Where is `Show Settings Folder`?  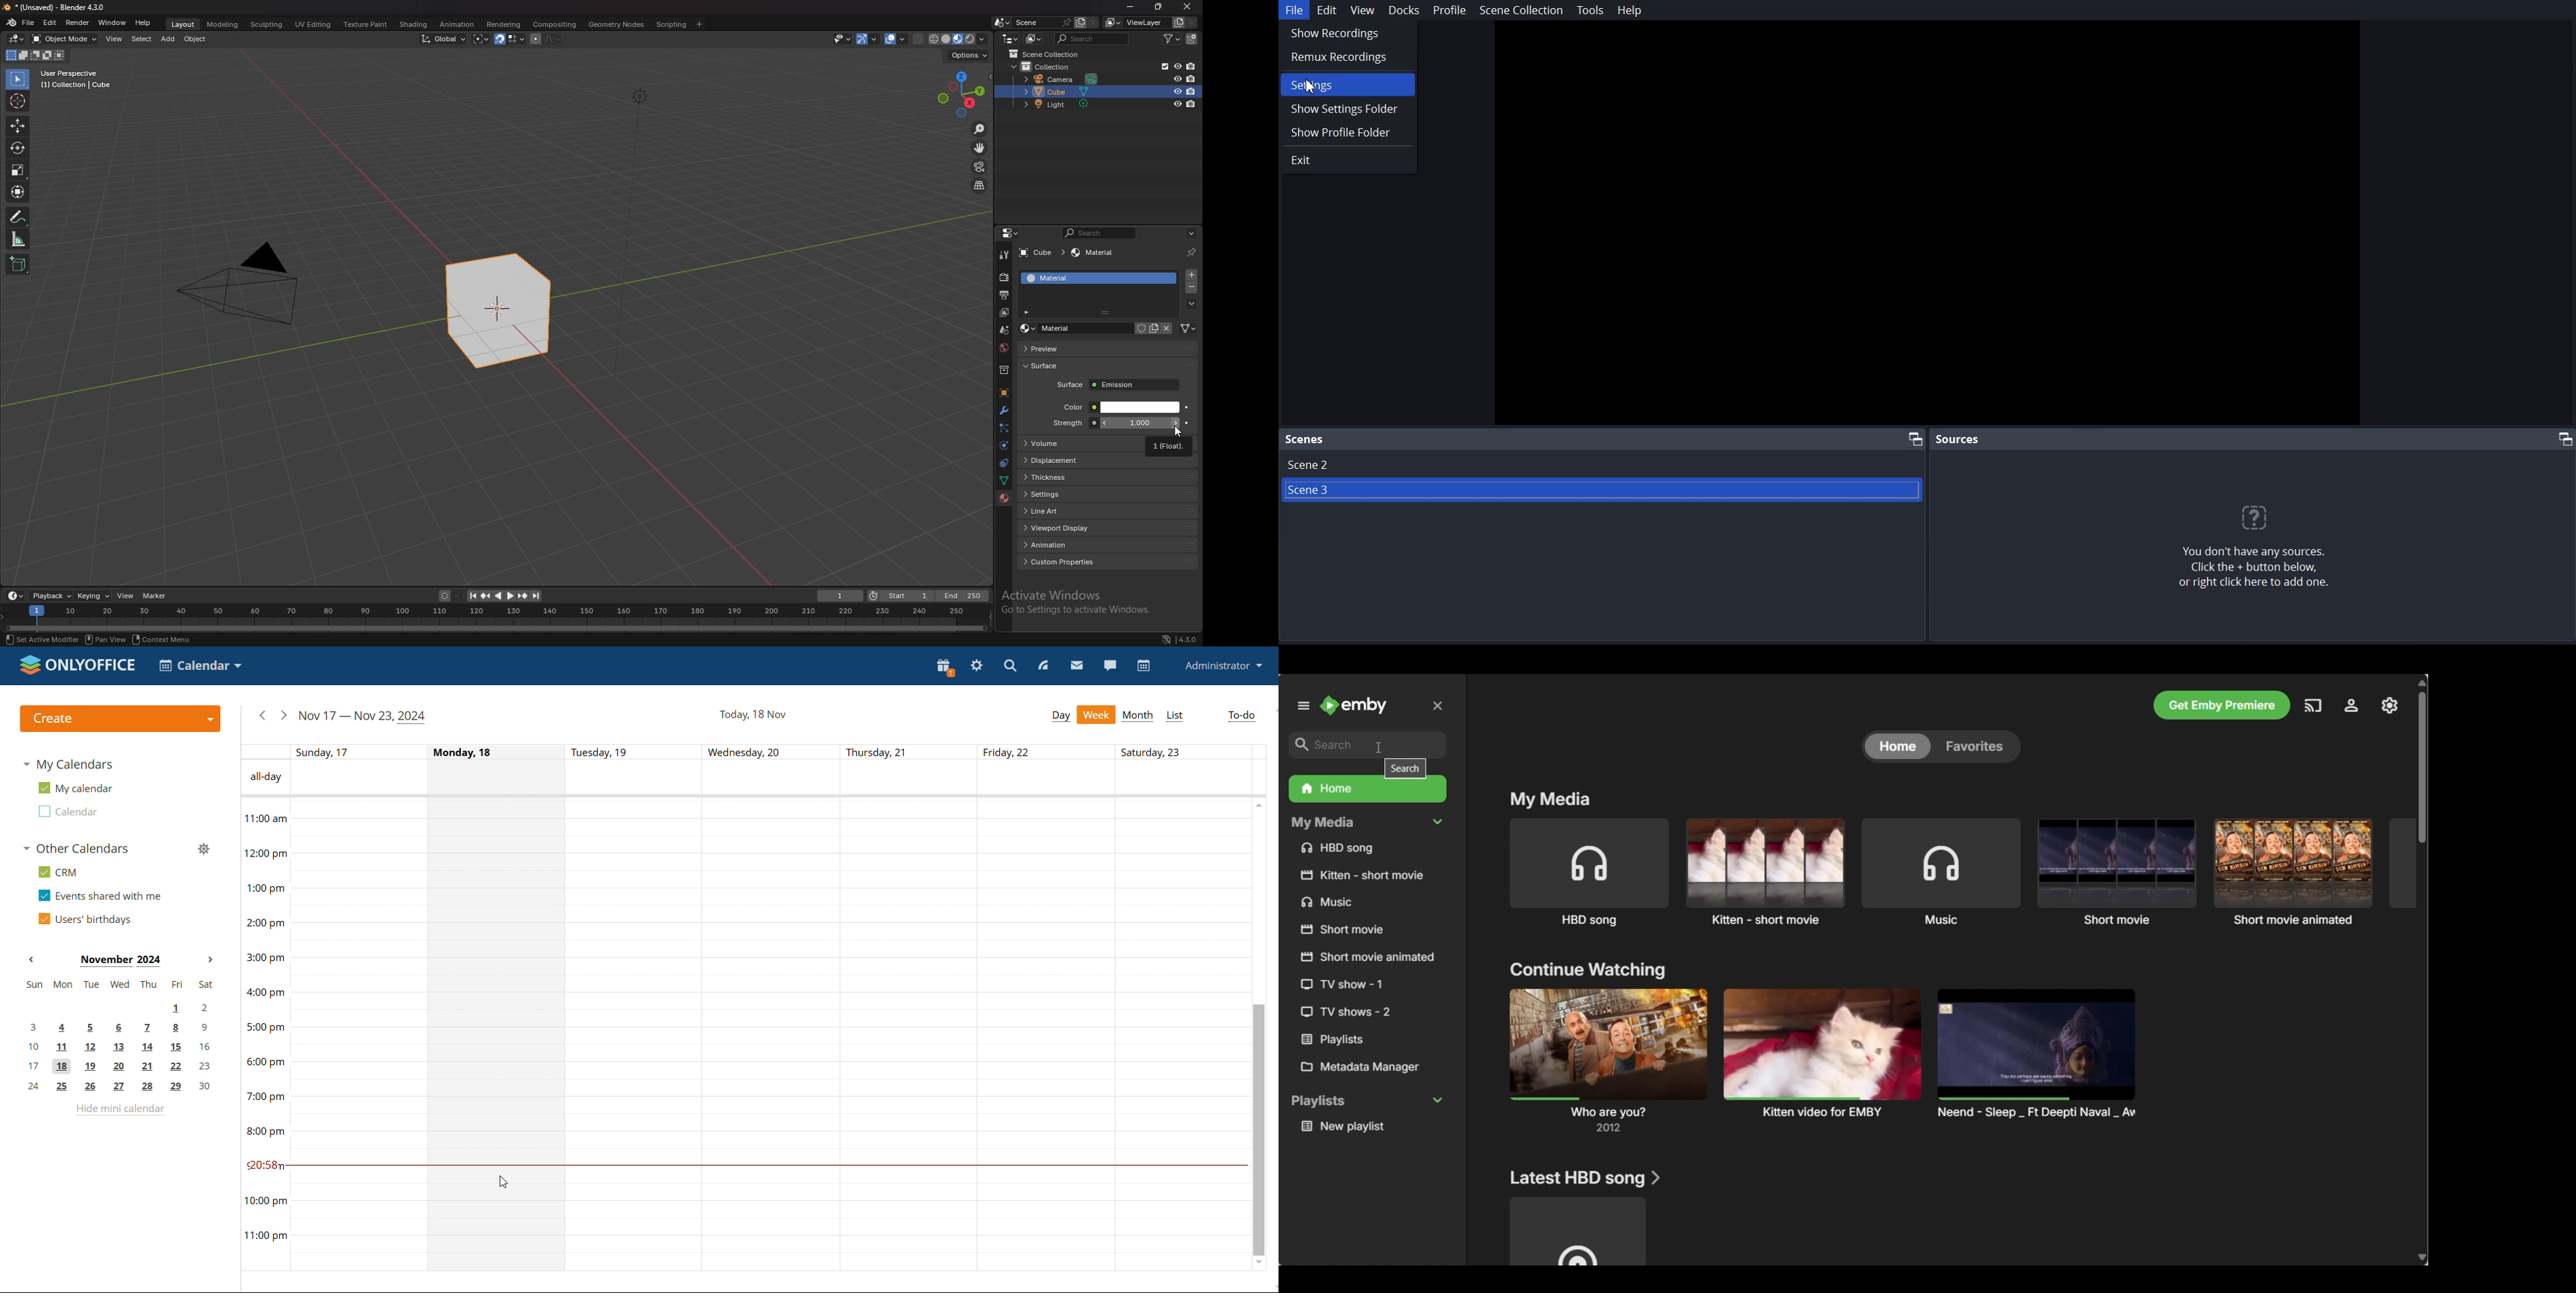
Show Settings Folder is located at coordinates (1347, 109).